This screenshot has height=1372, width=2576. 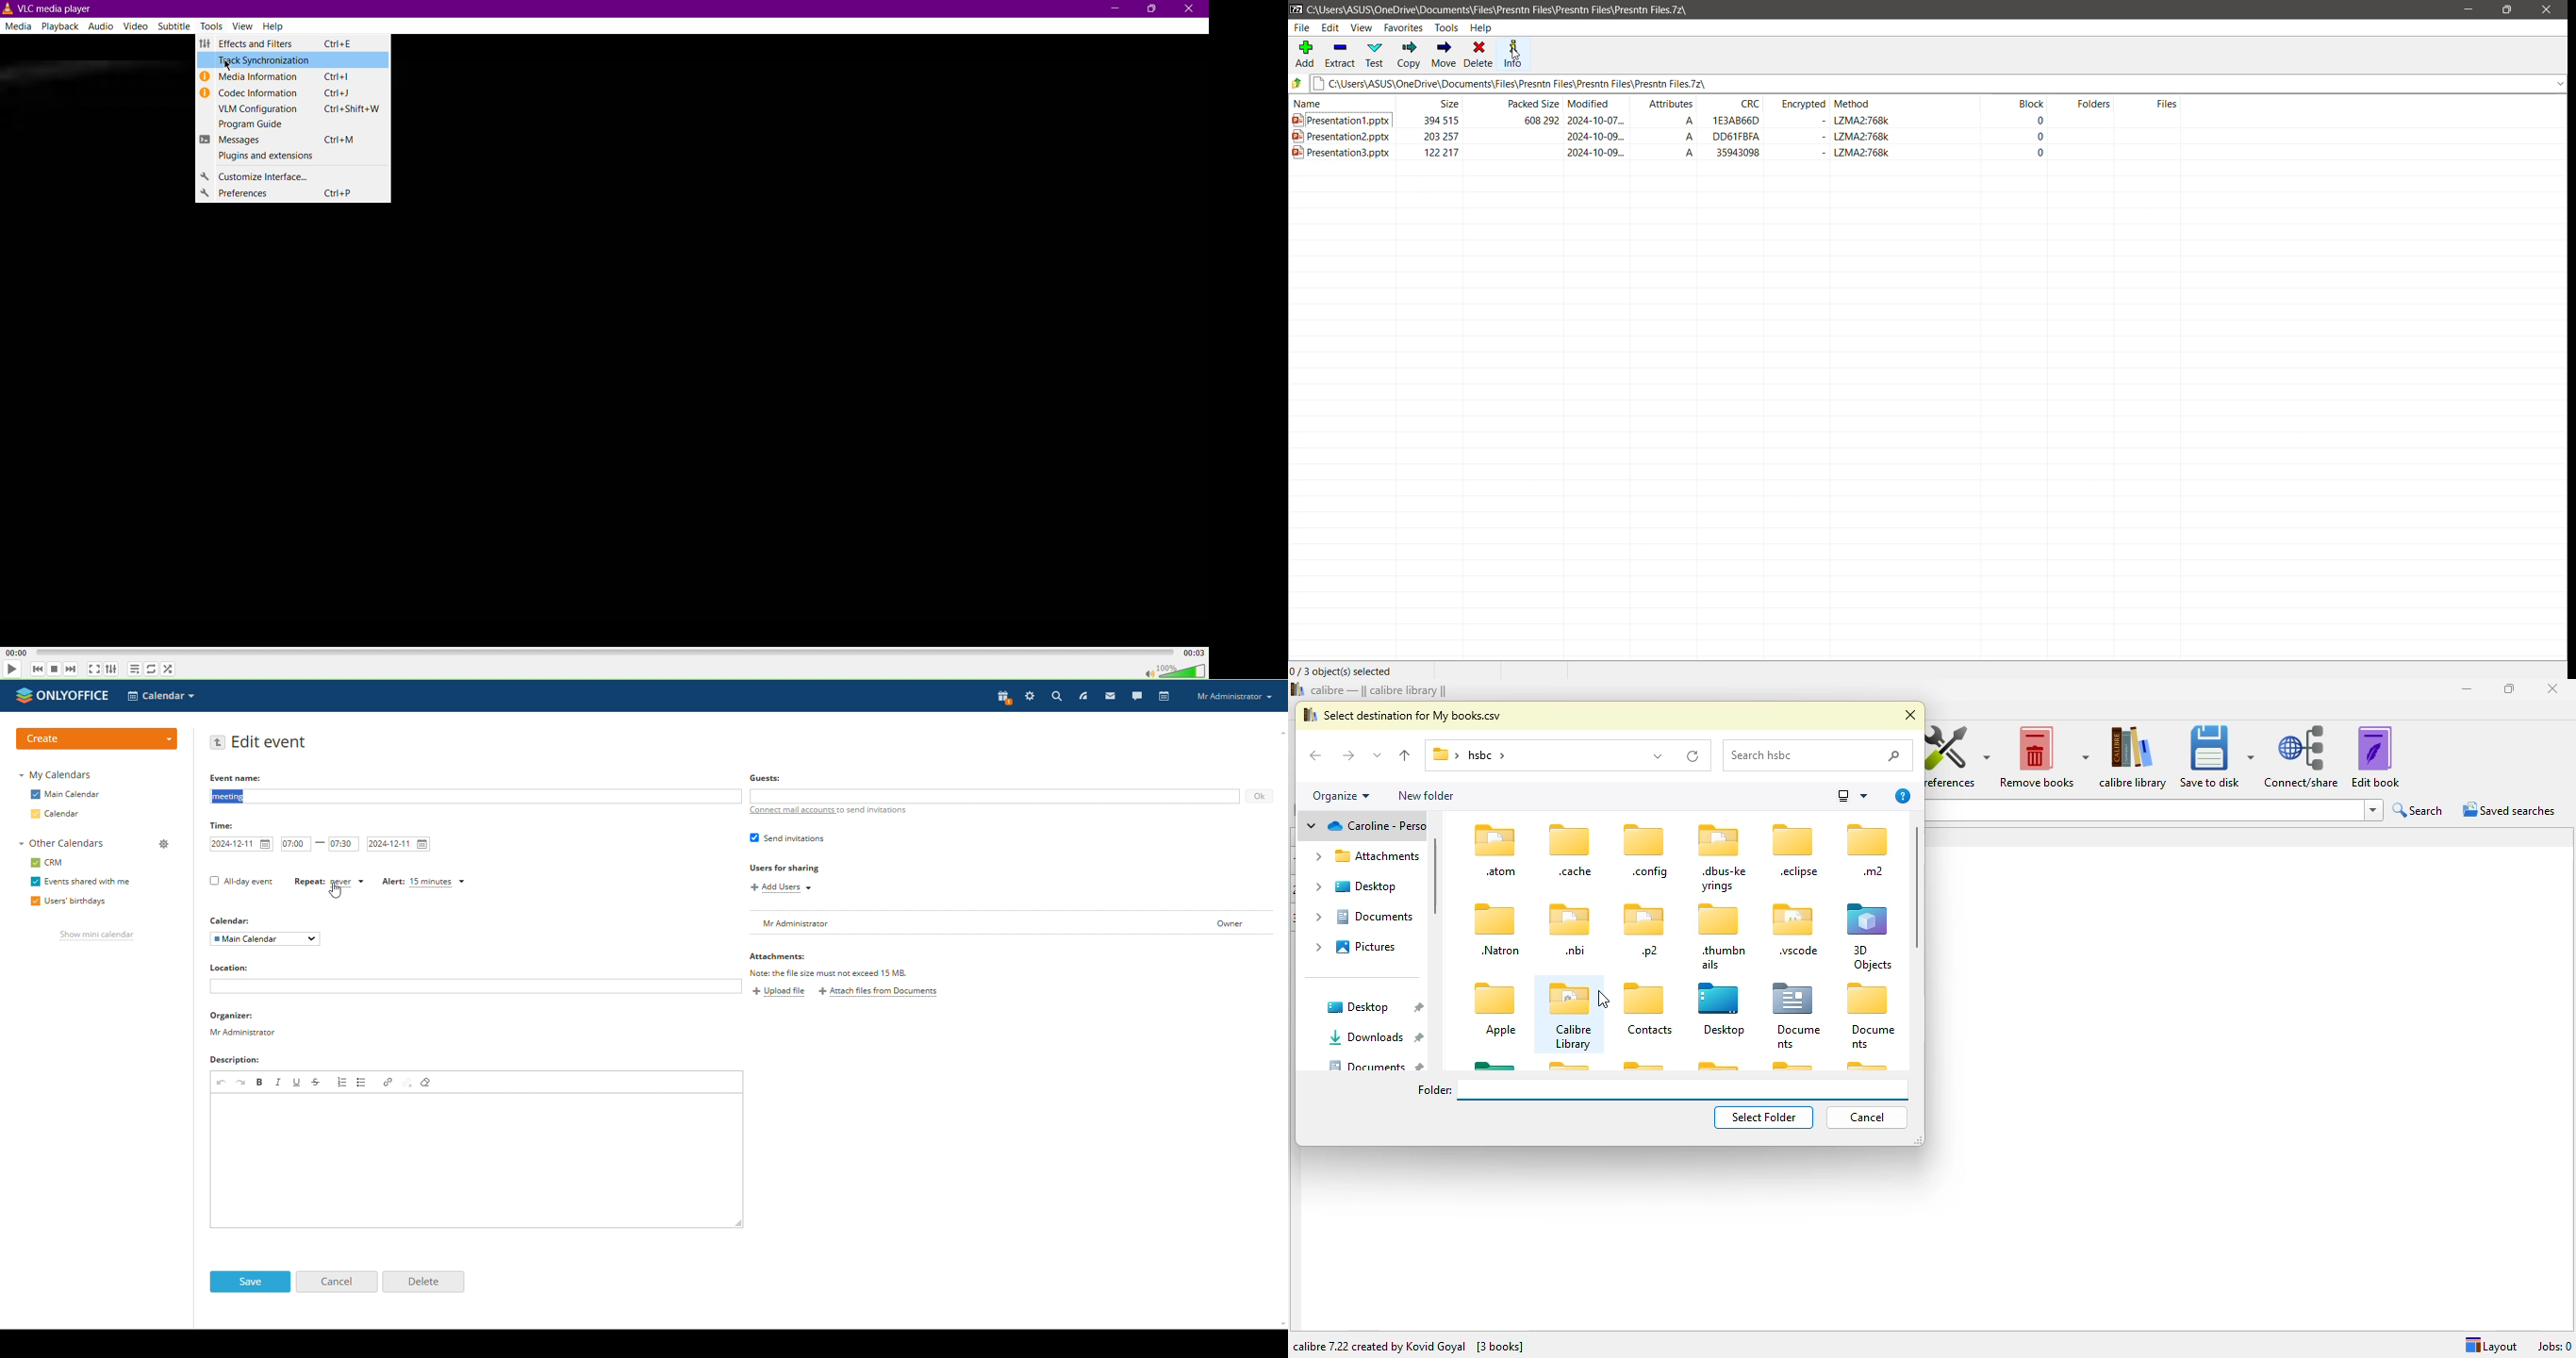 What do you see at coordinates (290, 126) in the screenshot?
I see `Program Guide` at bounding box center [290, 126].